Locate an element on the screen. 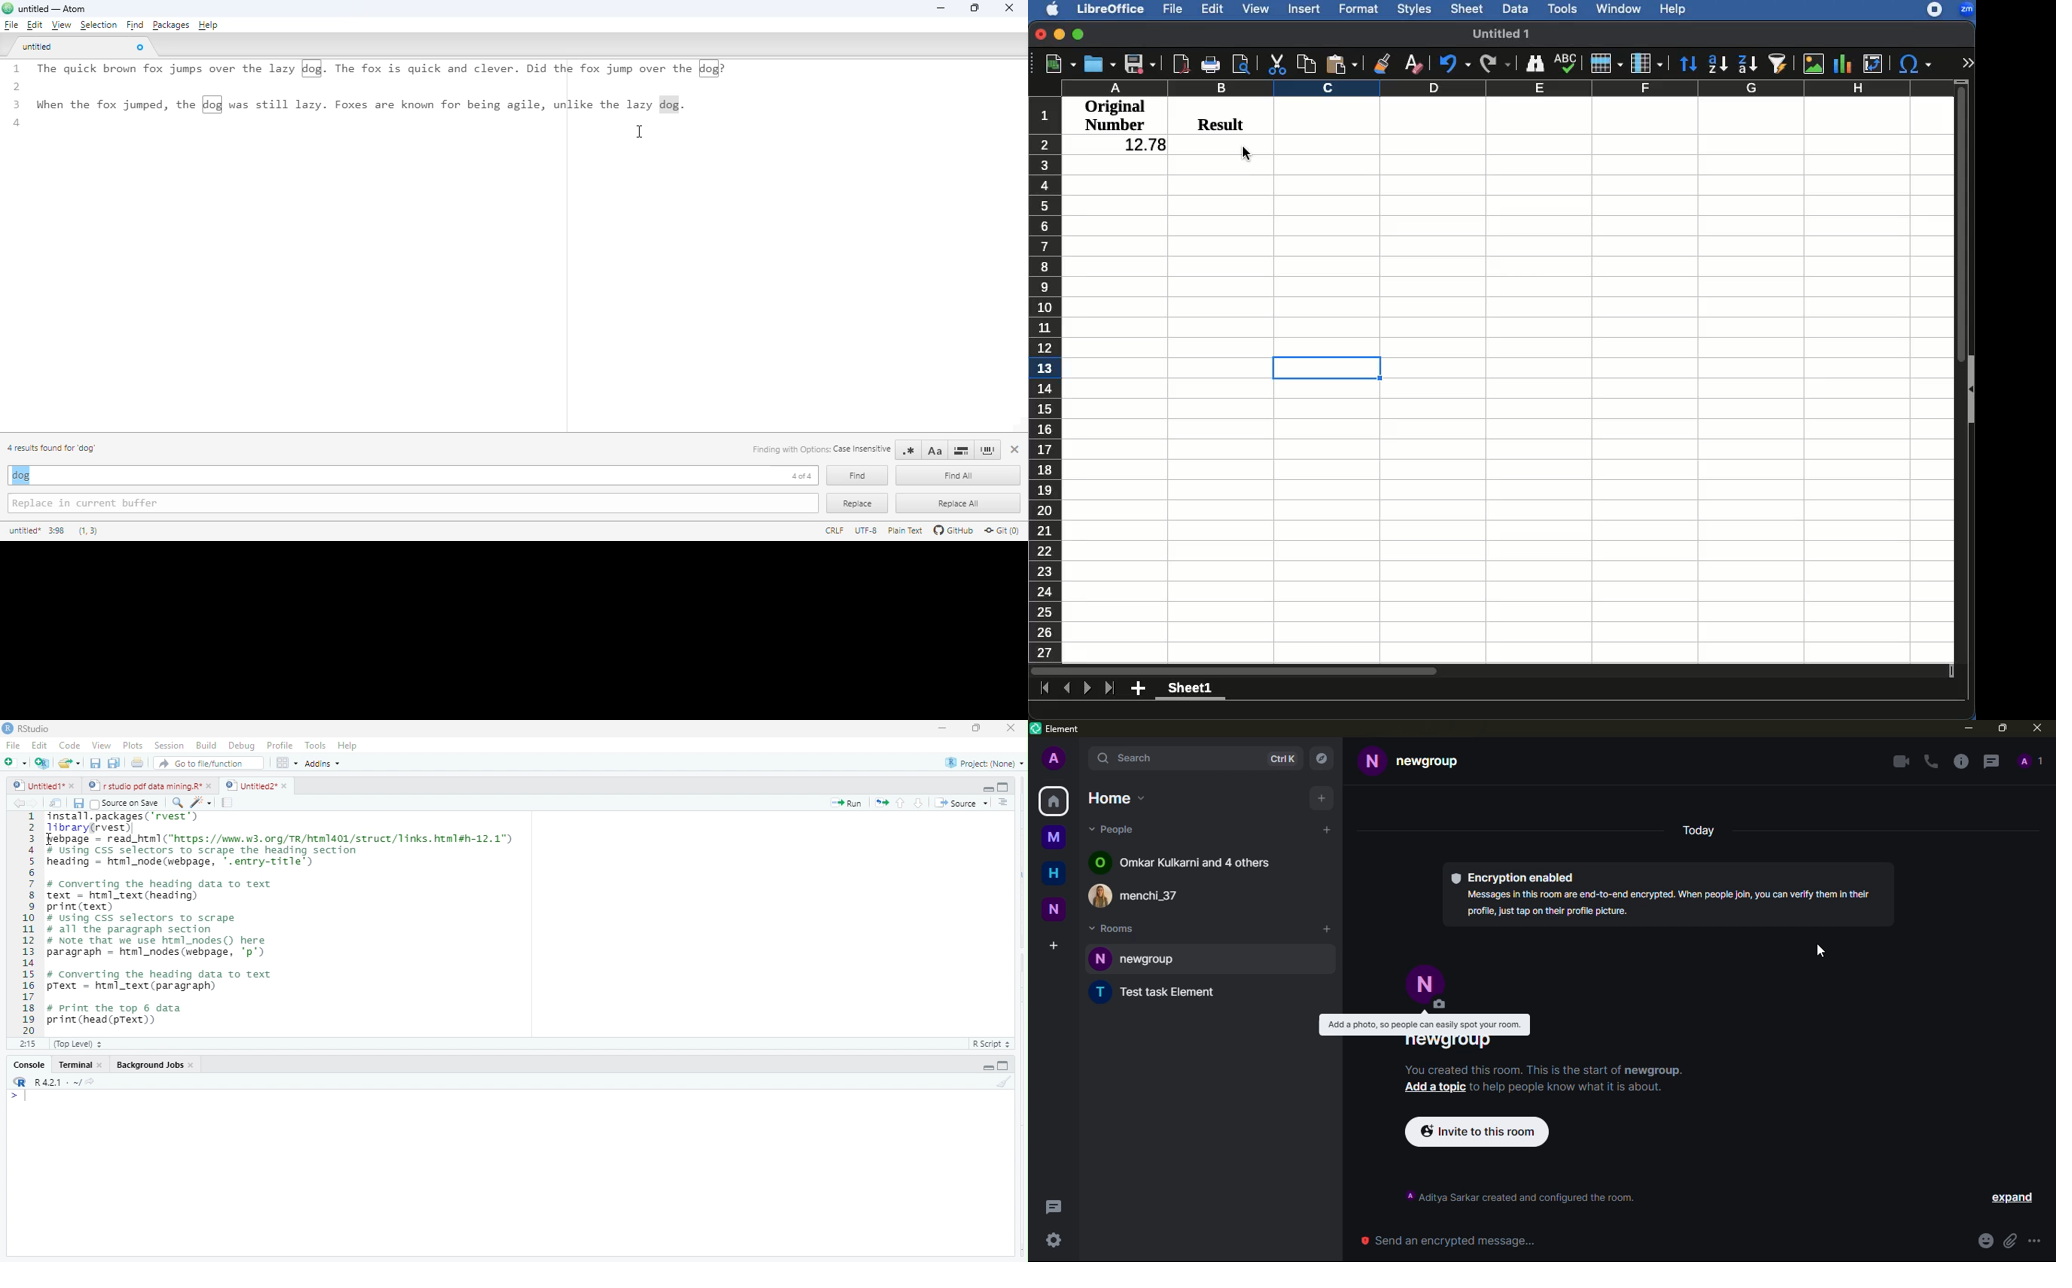 This screenshot has width=2072, height=1288. minimize is located at coordinates (974, 730).